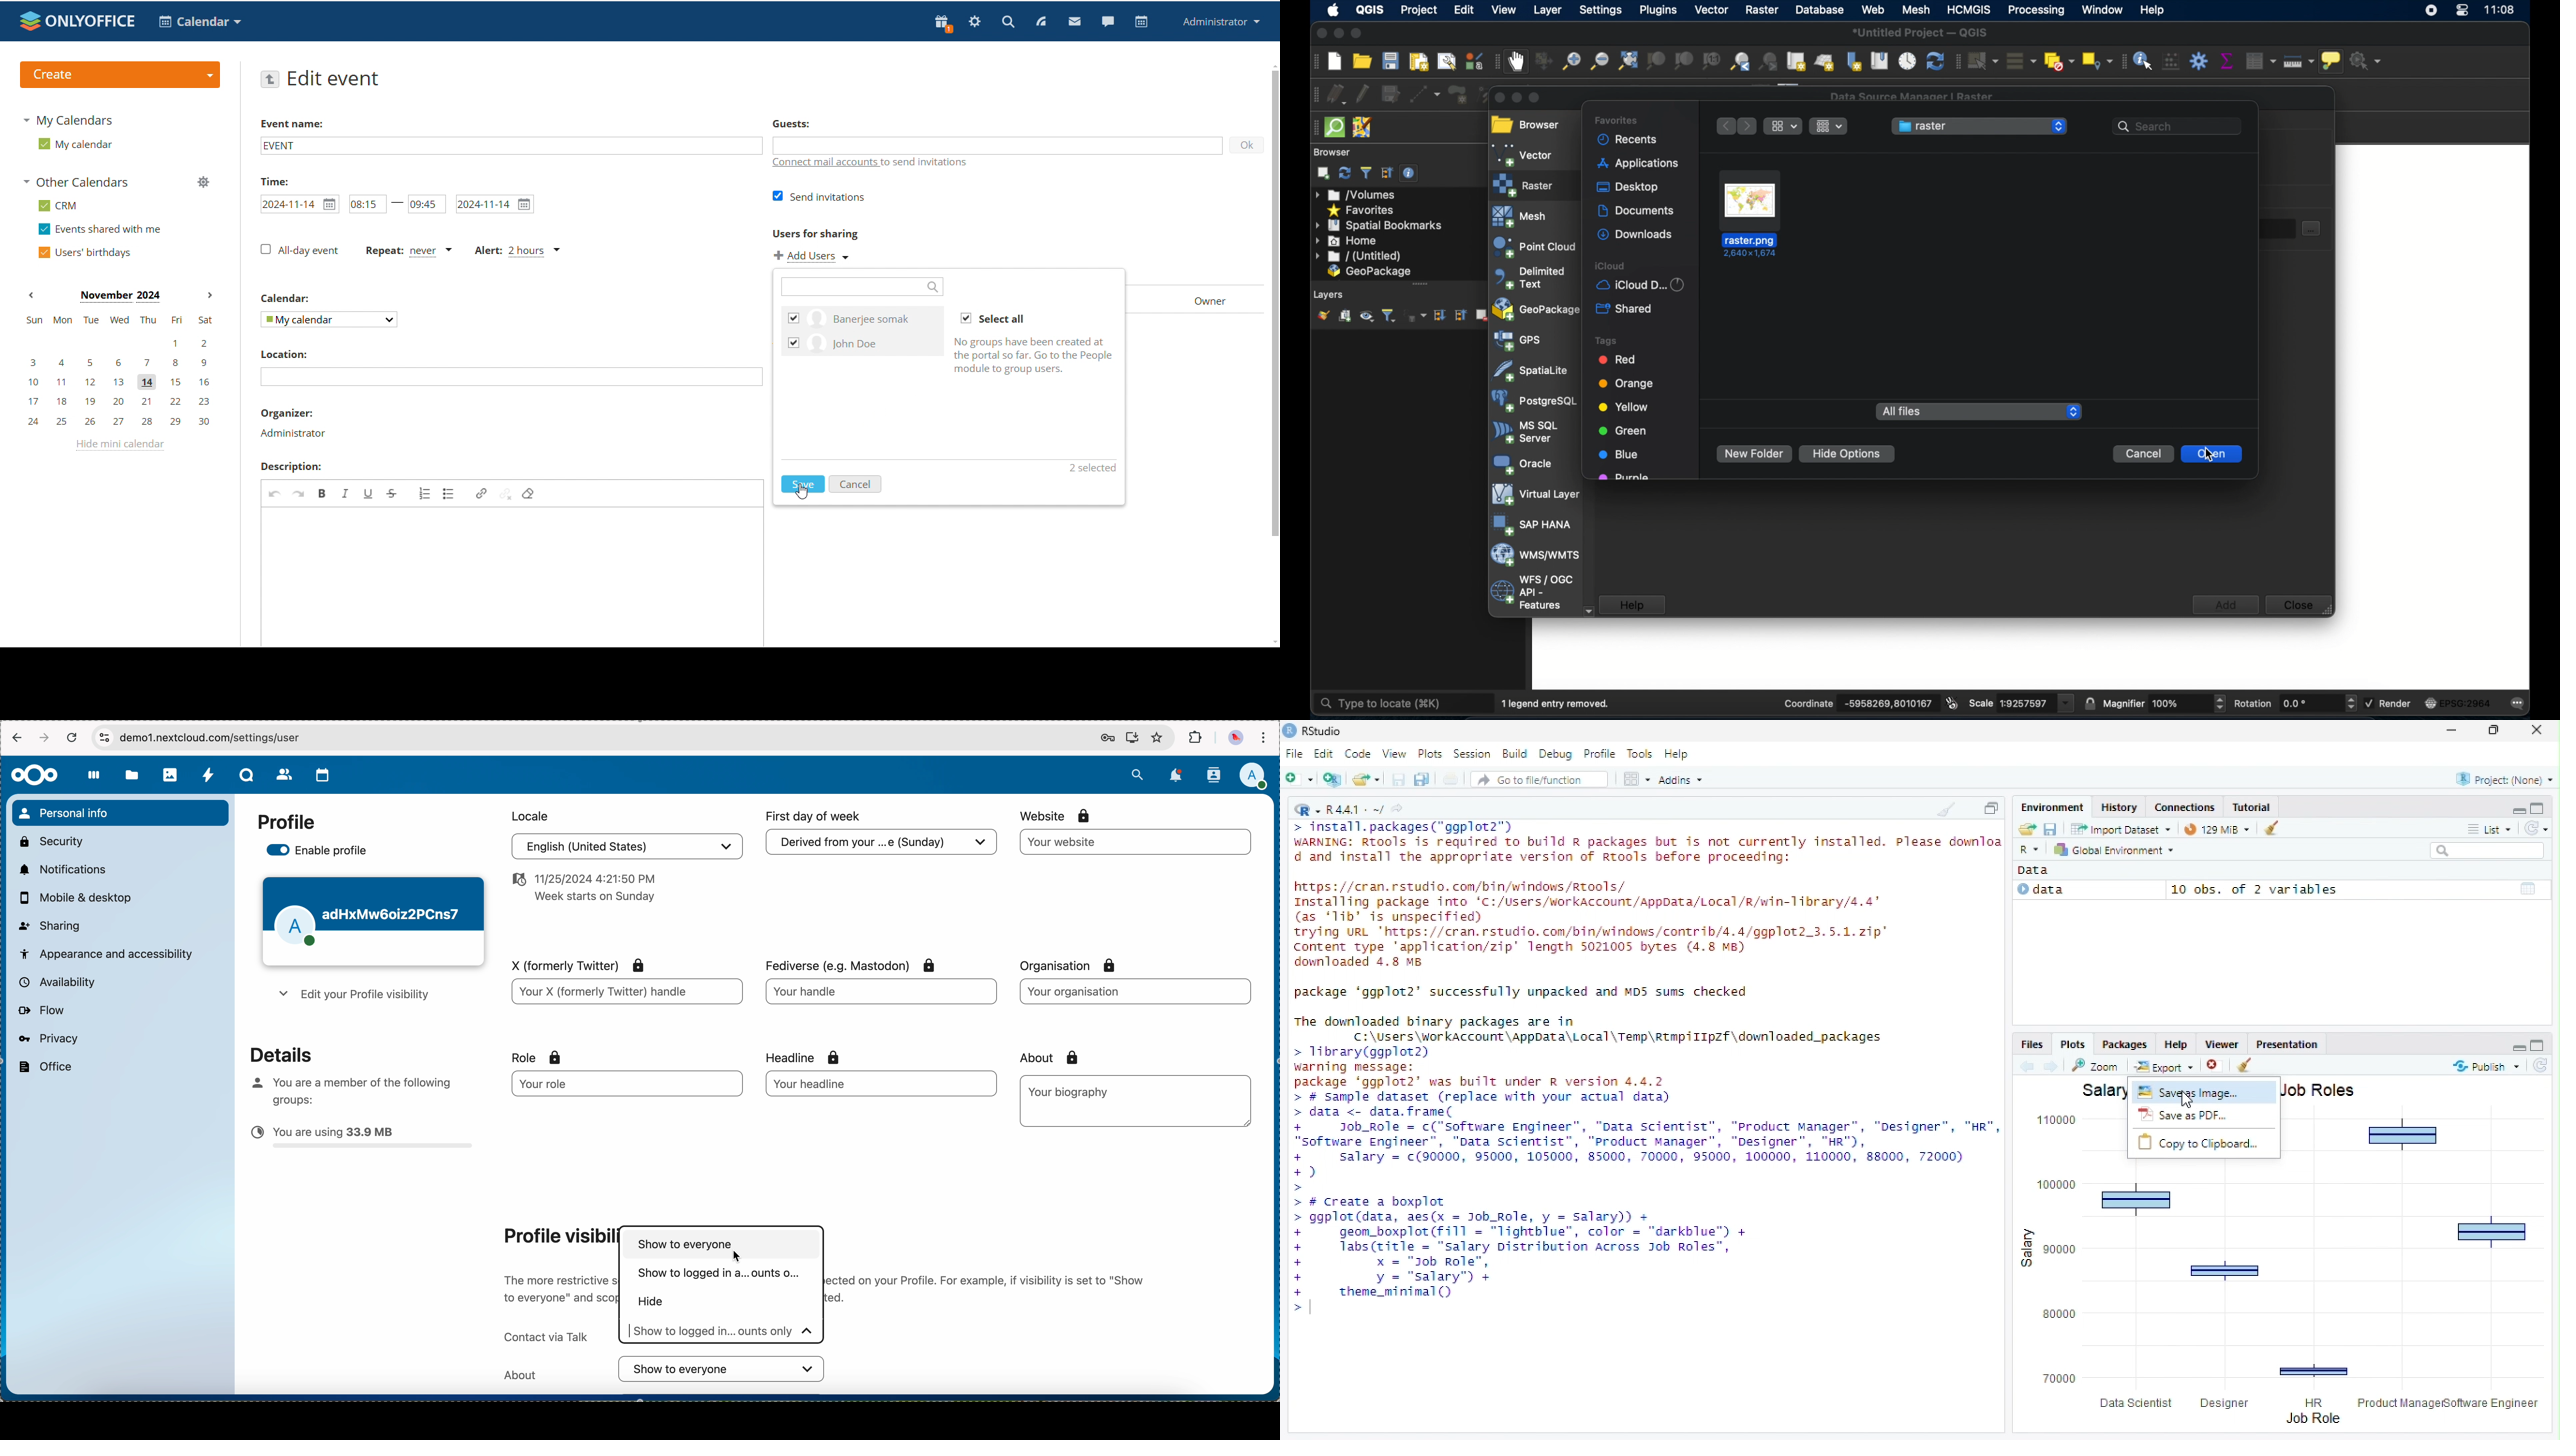 The width and height of the screenshot is (2576, 1456). What do you see at coordinates (119, 319) in the screenshot?
I see `mon, tue, wed, thu, fri, sat, sun` at bounding box center [119, 319].